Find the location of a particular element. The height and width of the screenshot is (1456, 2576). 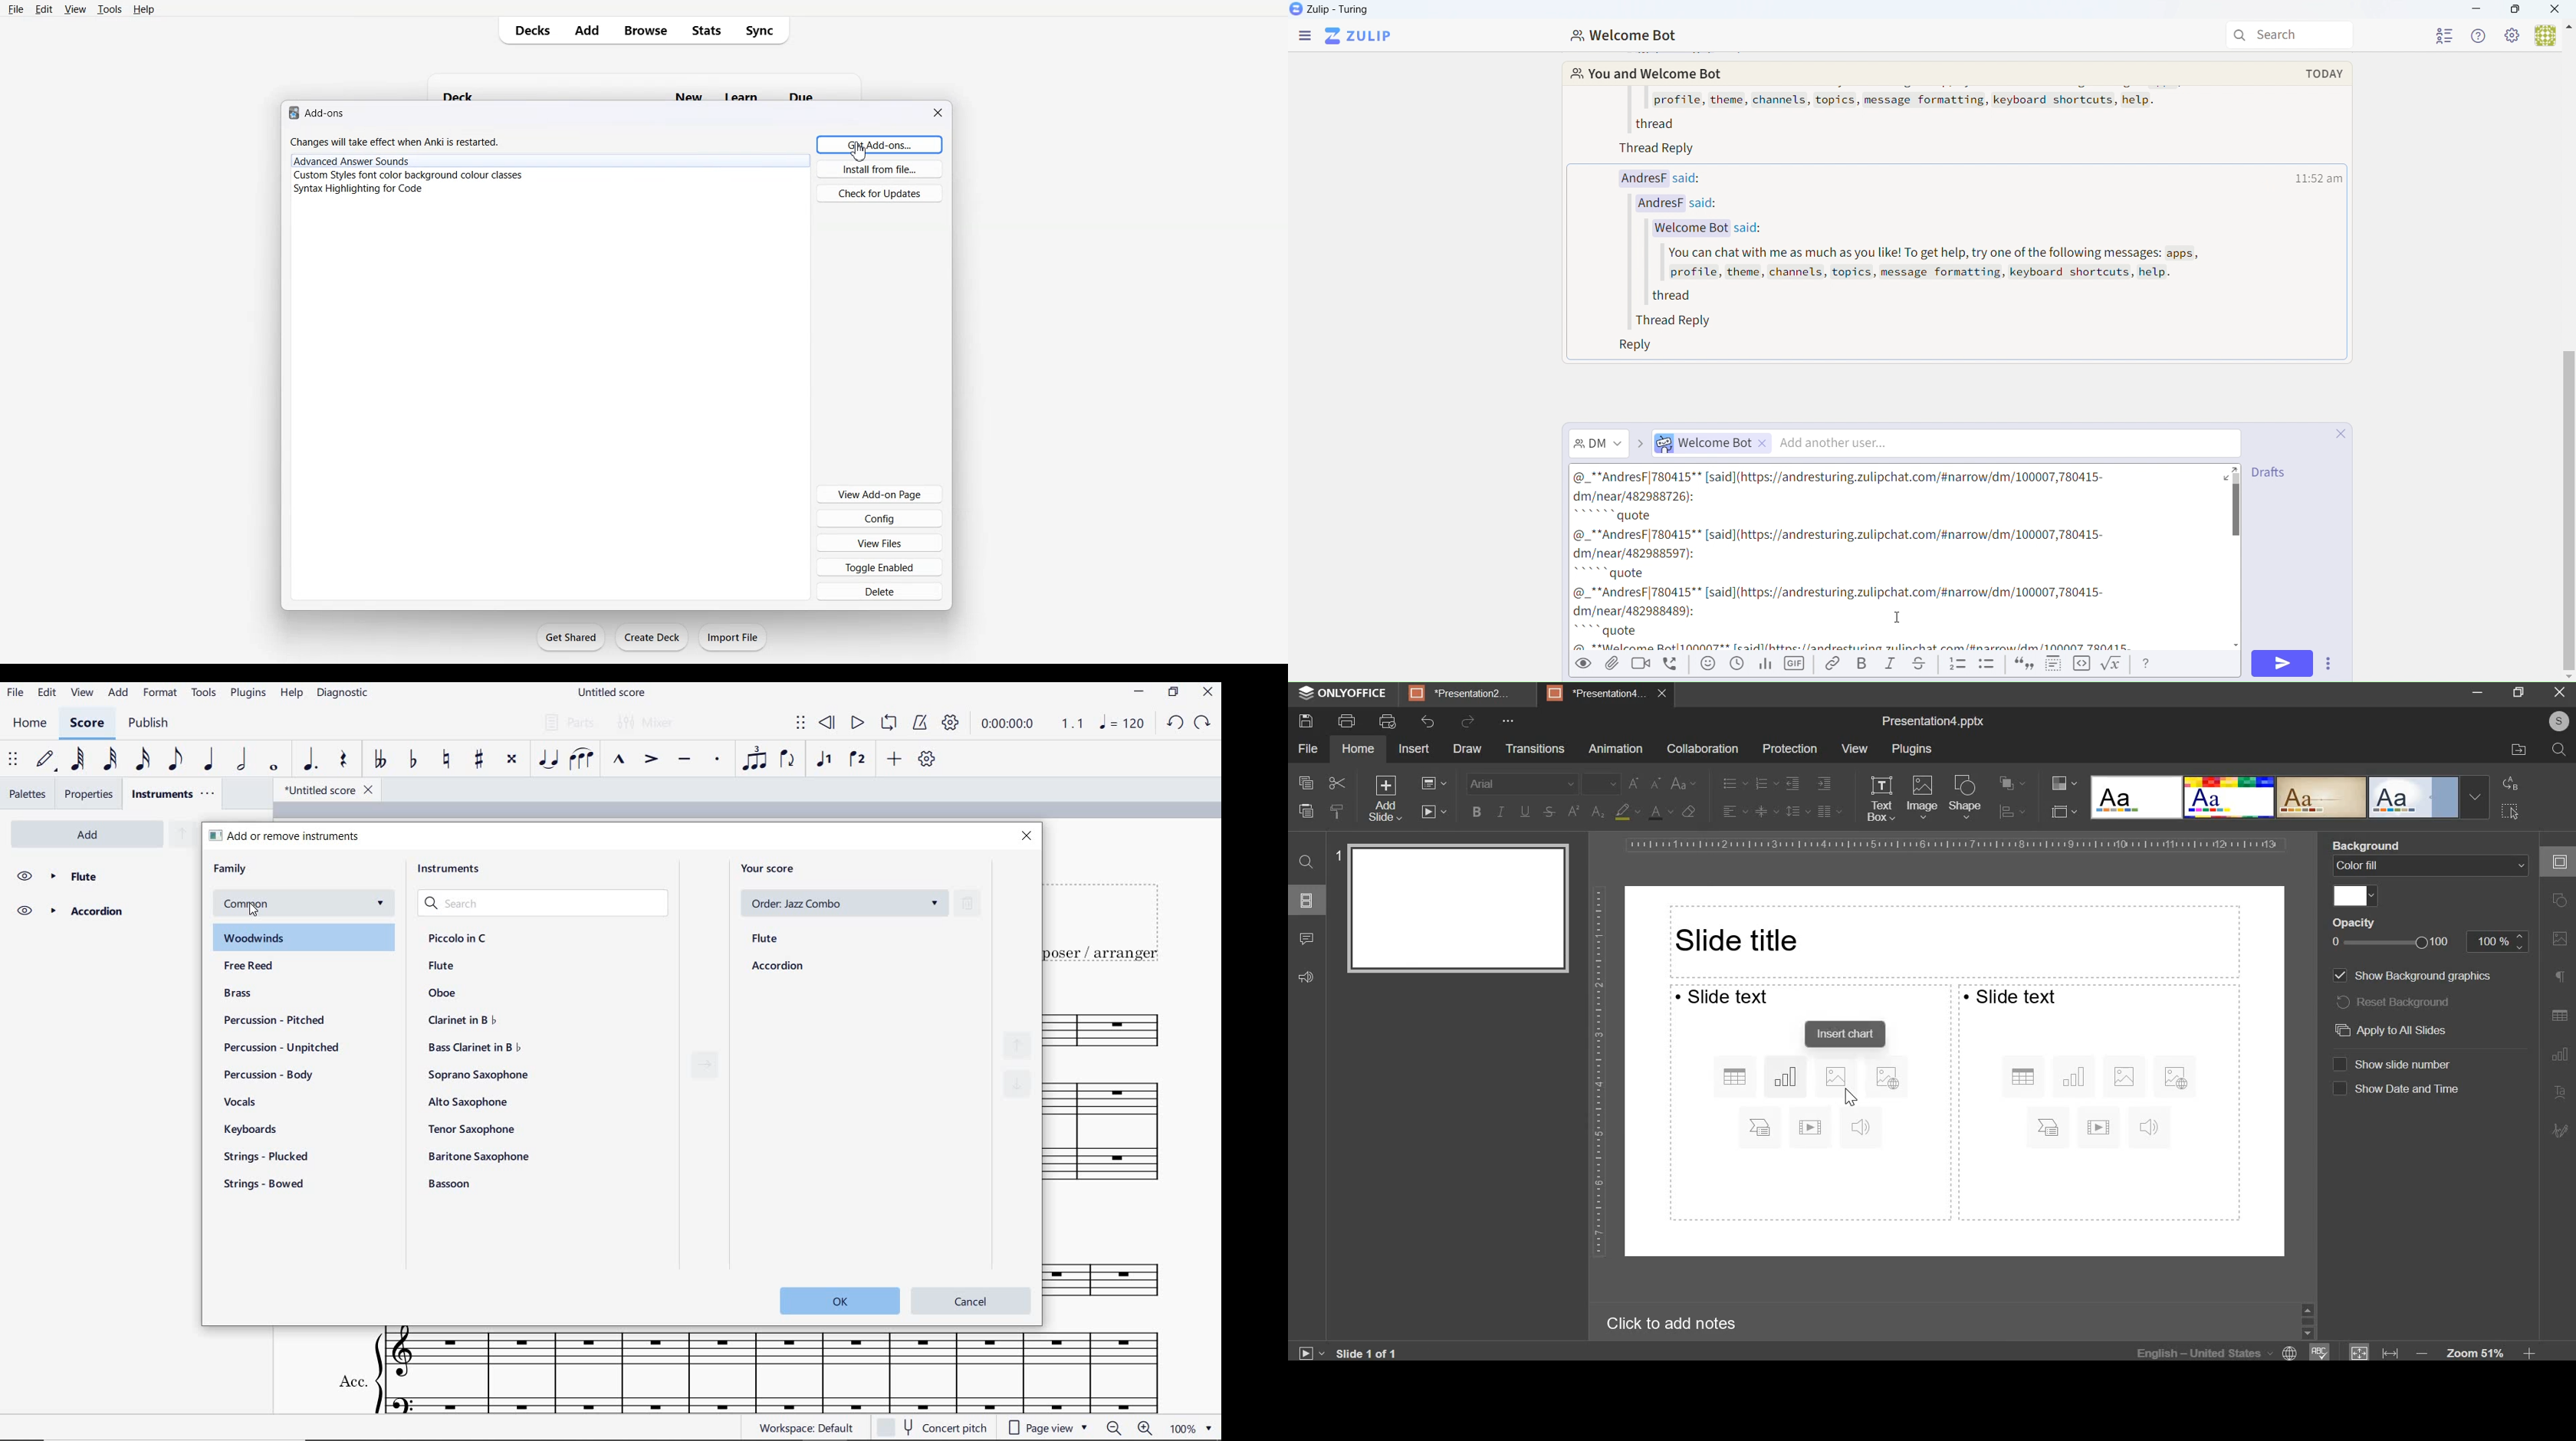

32nd note is located at coordinates (109, 760).